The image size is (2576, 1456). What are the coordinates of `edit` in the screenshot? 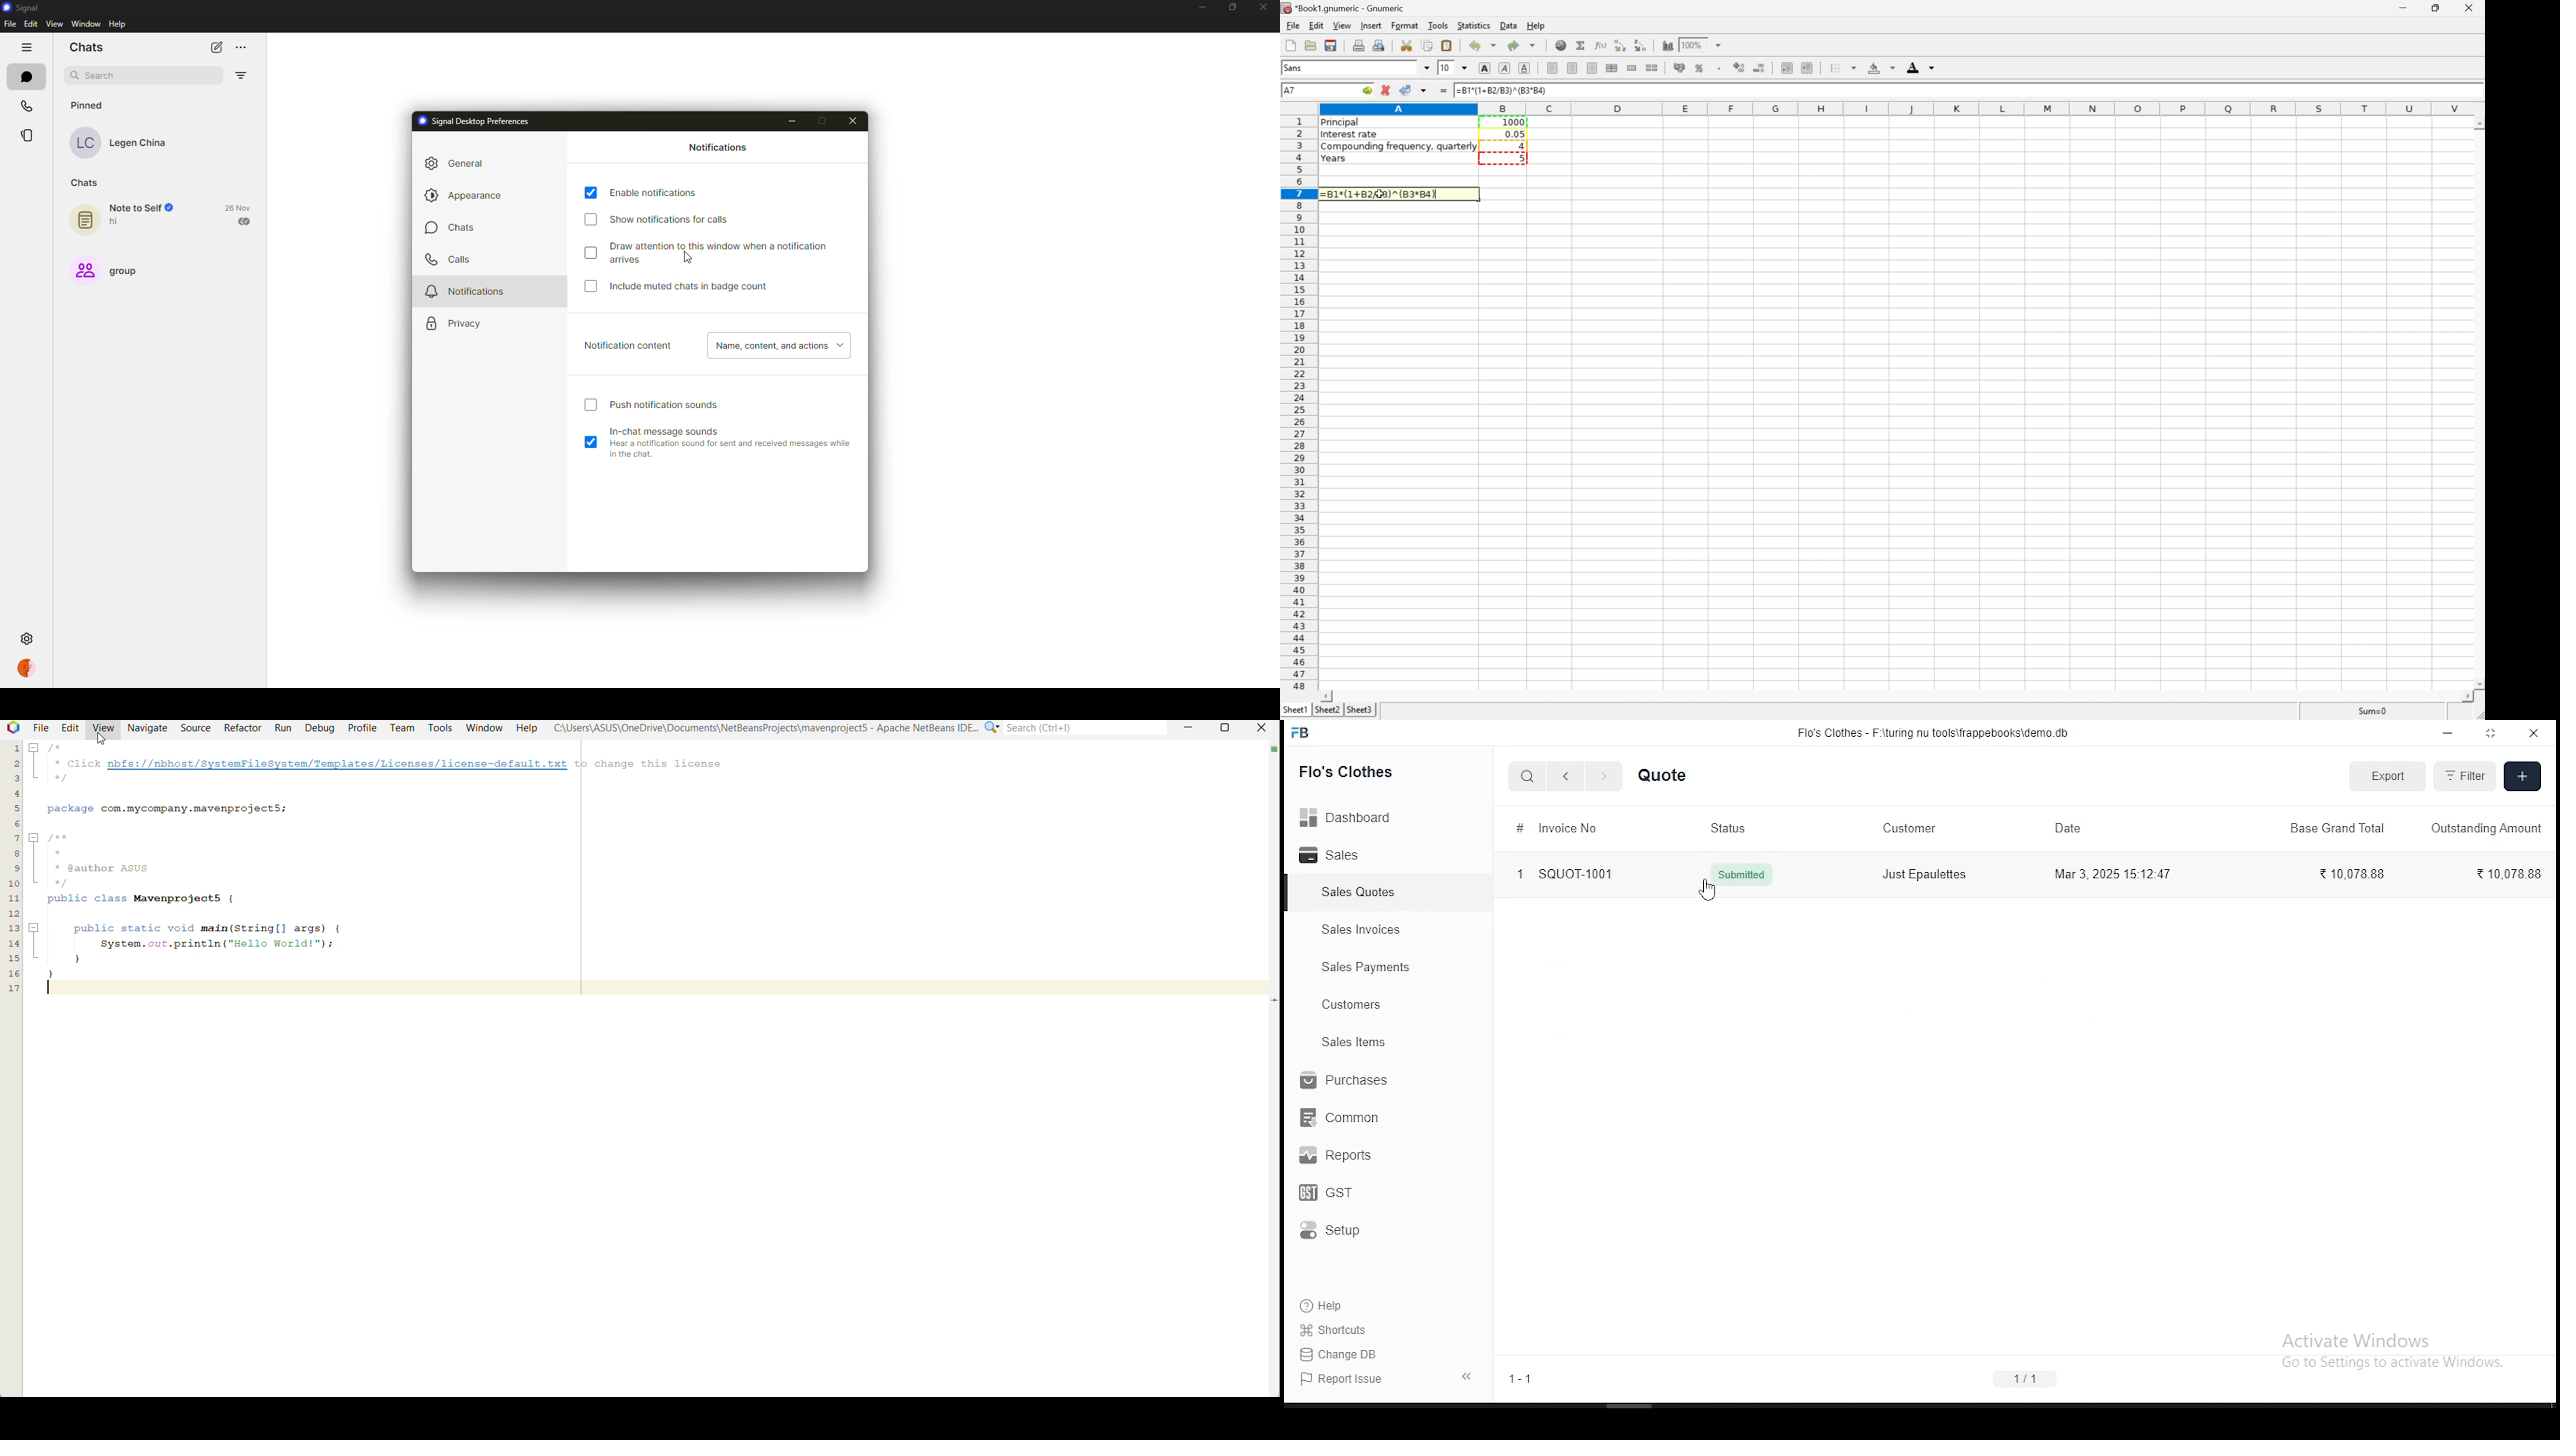 It's located at (32, 24).